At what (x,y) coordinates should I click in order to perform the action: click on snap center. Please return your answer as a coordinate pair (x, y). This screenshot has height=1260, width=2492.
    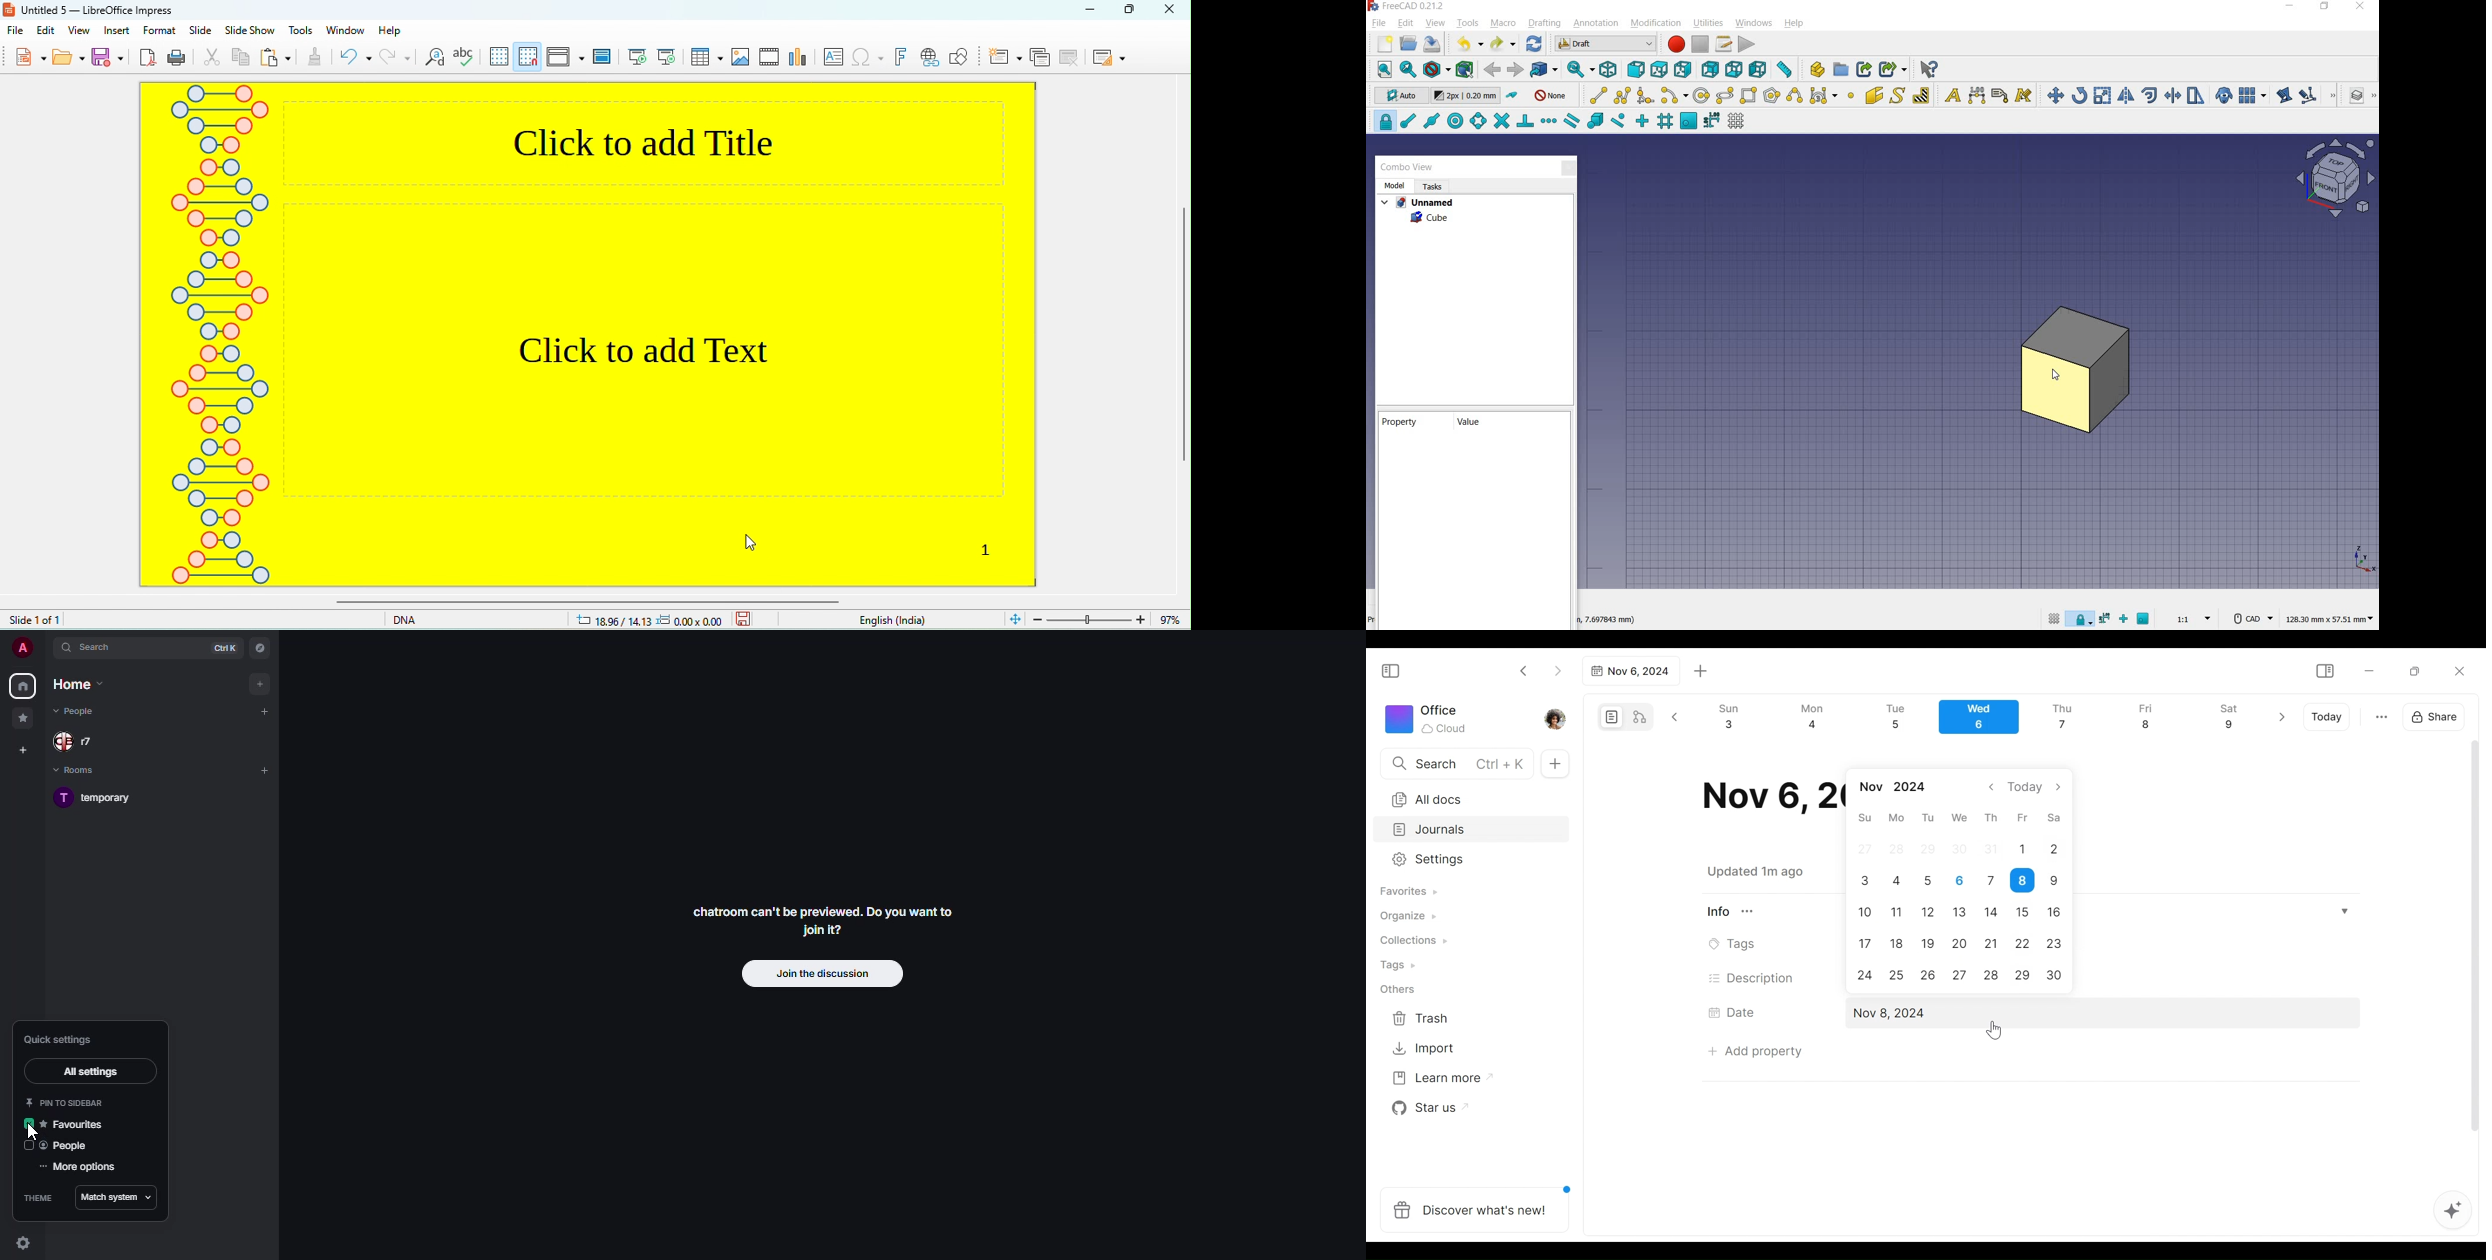
    Looking at the image, I should click on (1457, 121).